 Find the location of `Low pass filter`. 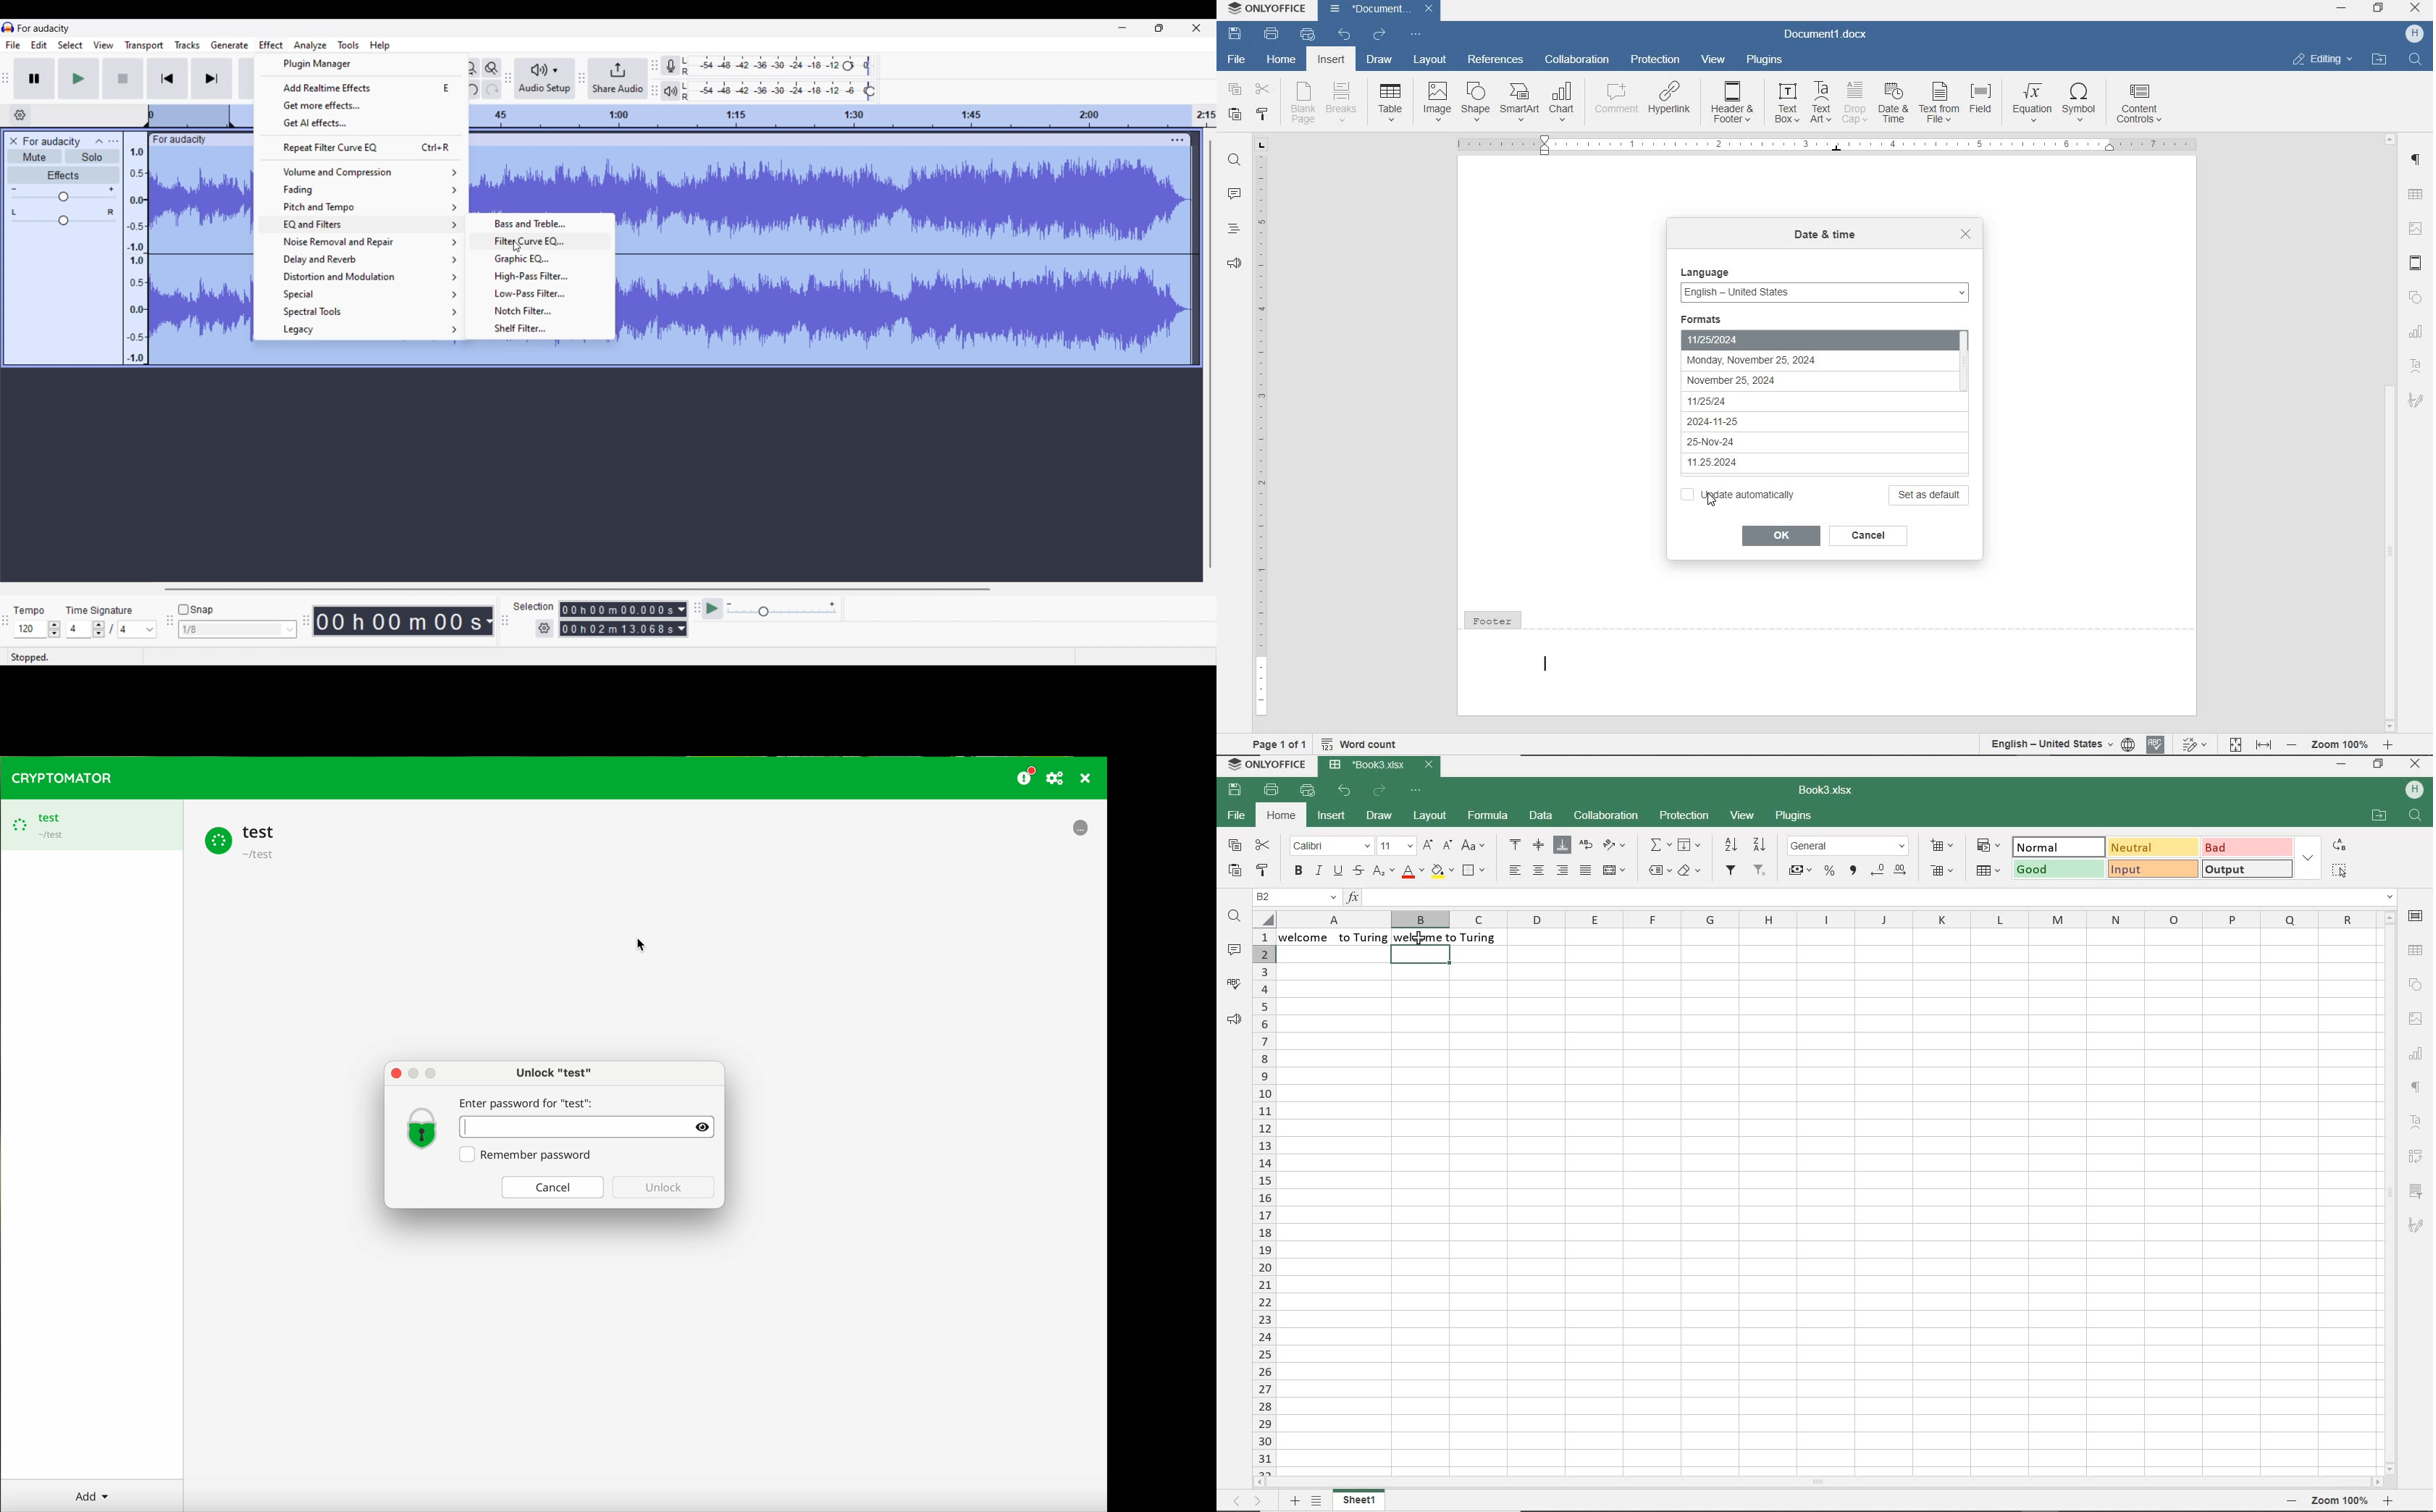

Low pass filter is located at coordinates (542, 293).